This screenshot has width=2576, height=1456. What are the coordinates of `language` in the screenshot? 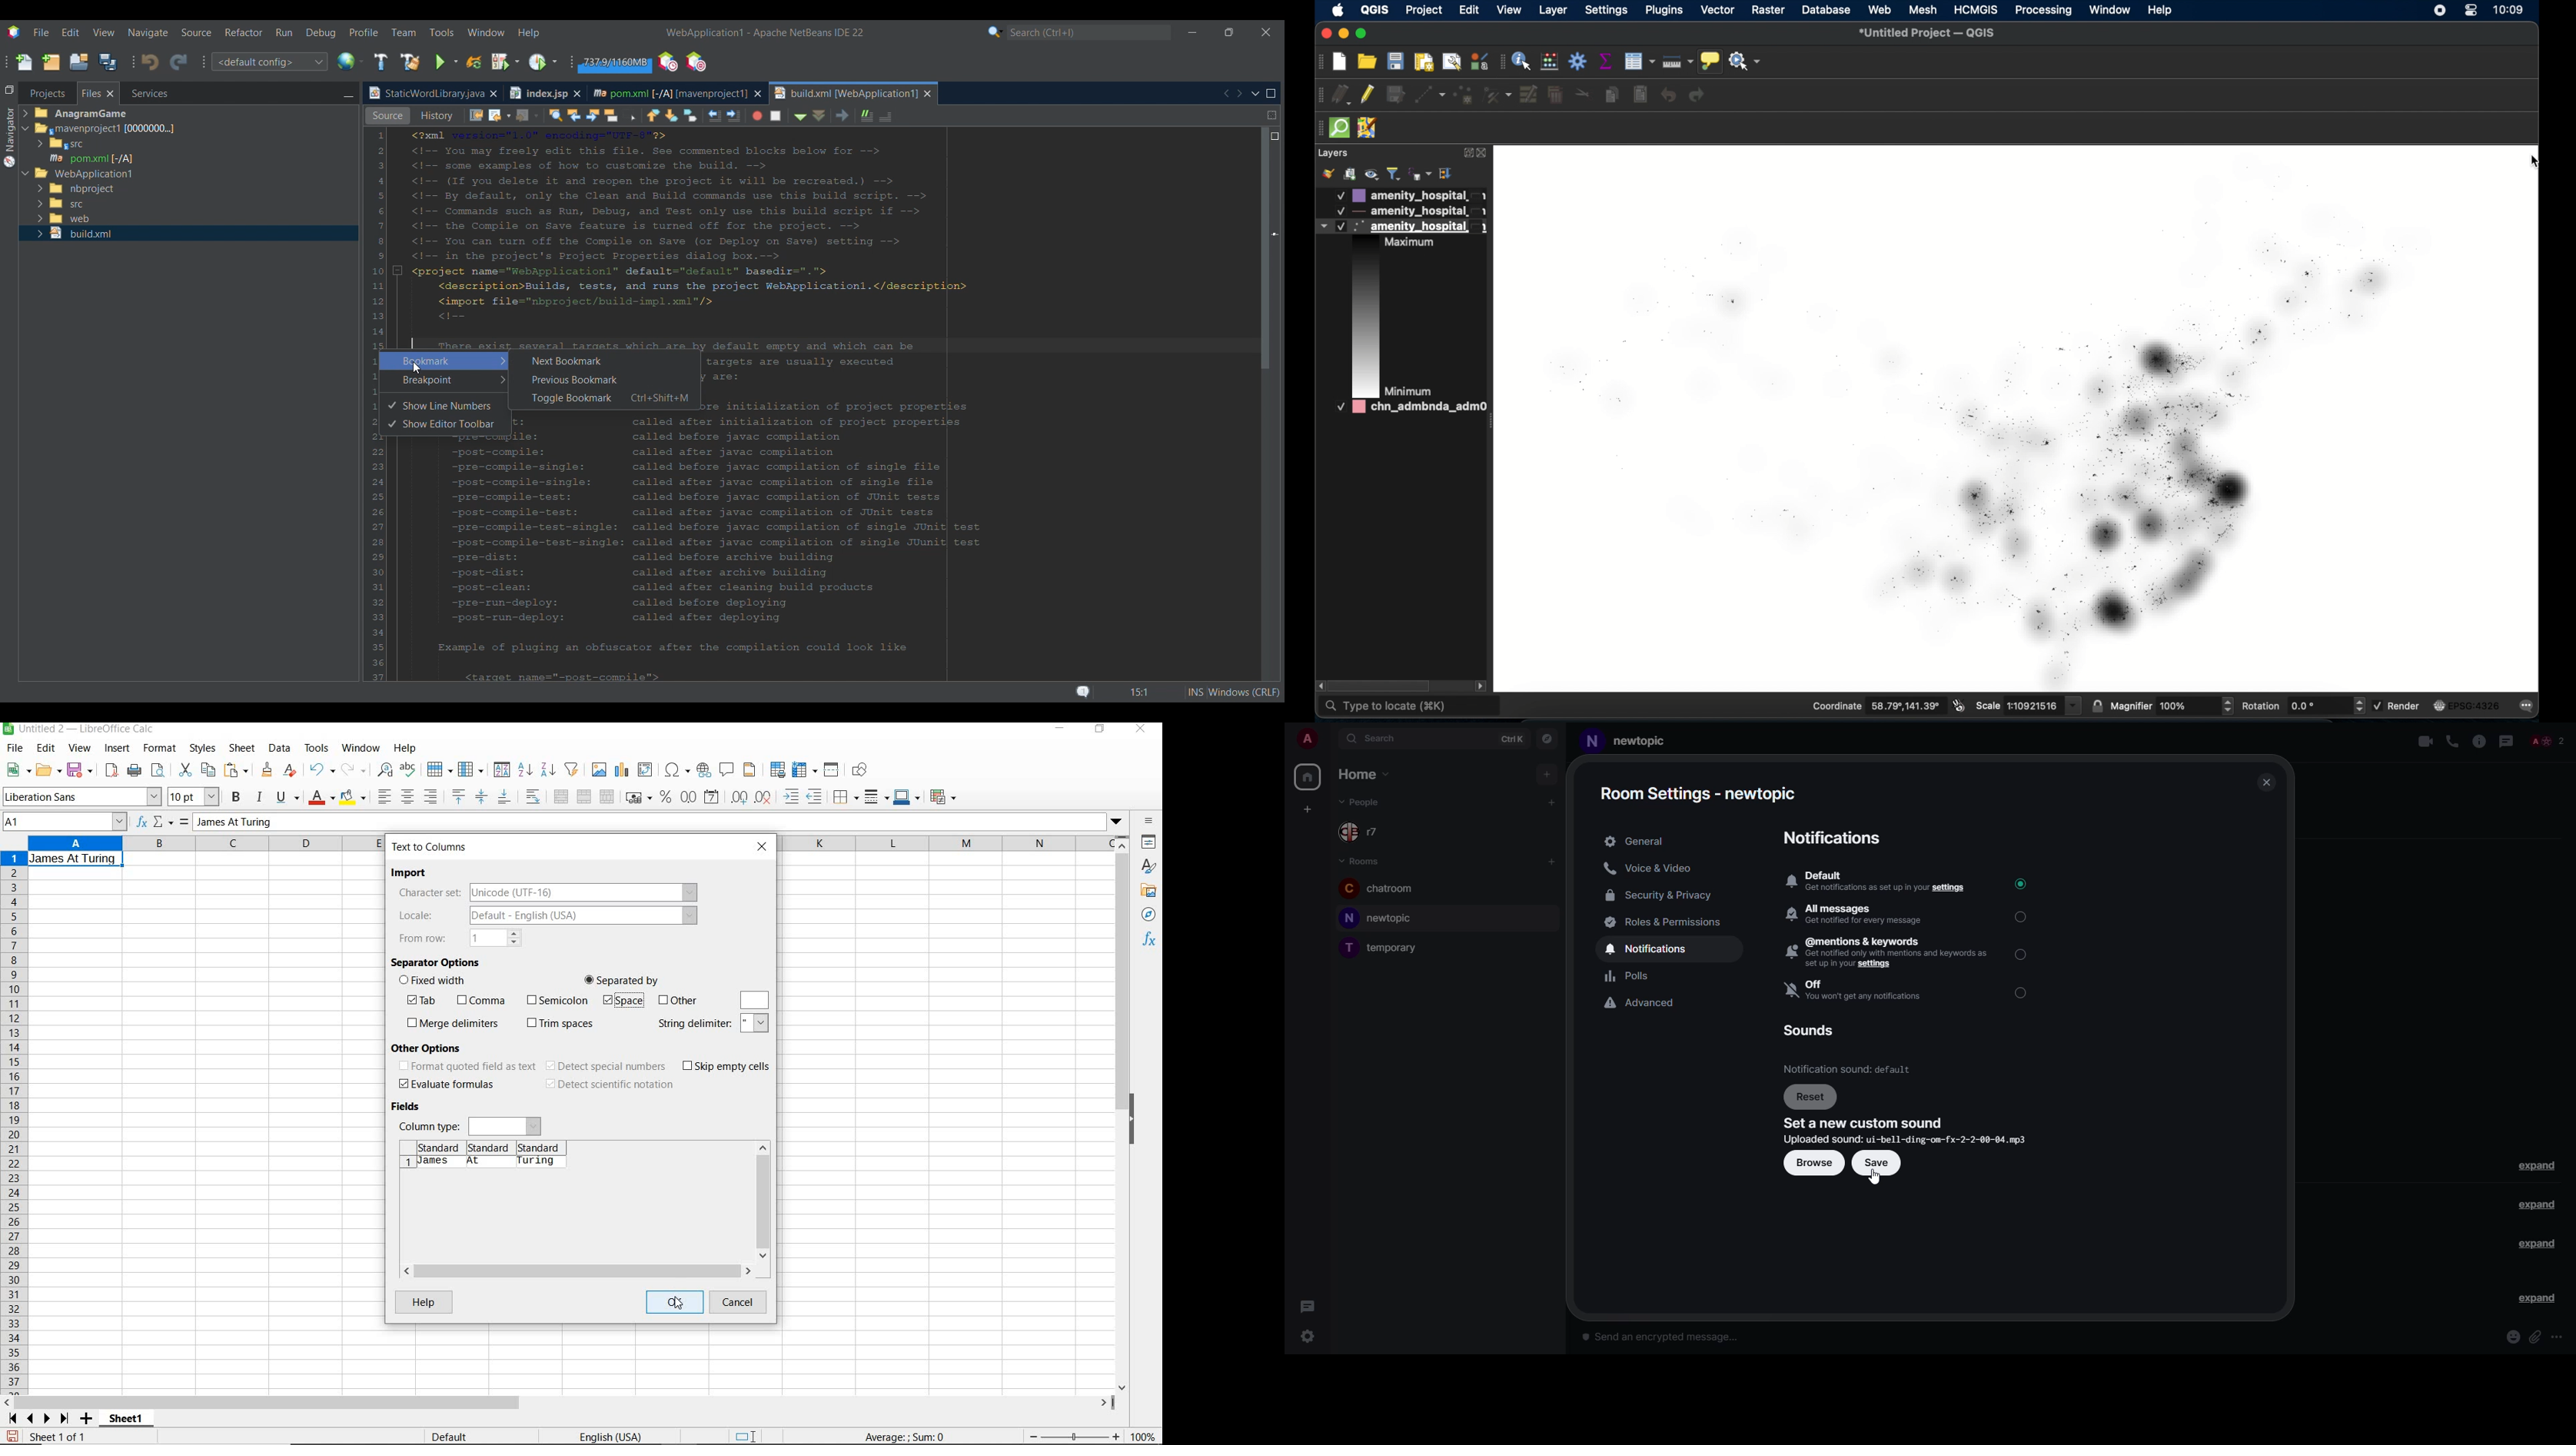 It's located at (610, 1436).